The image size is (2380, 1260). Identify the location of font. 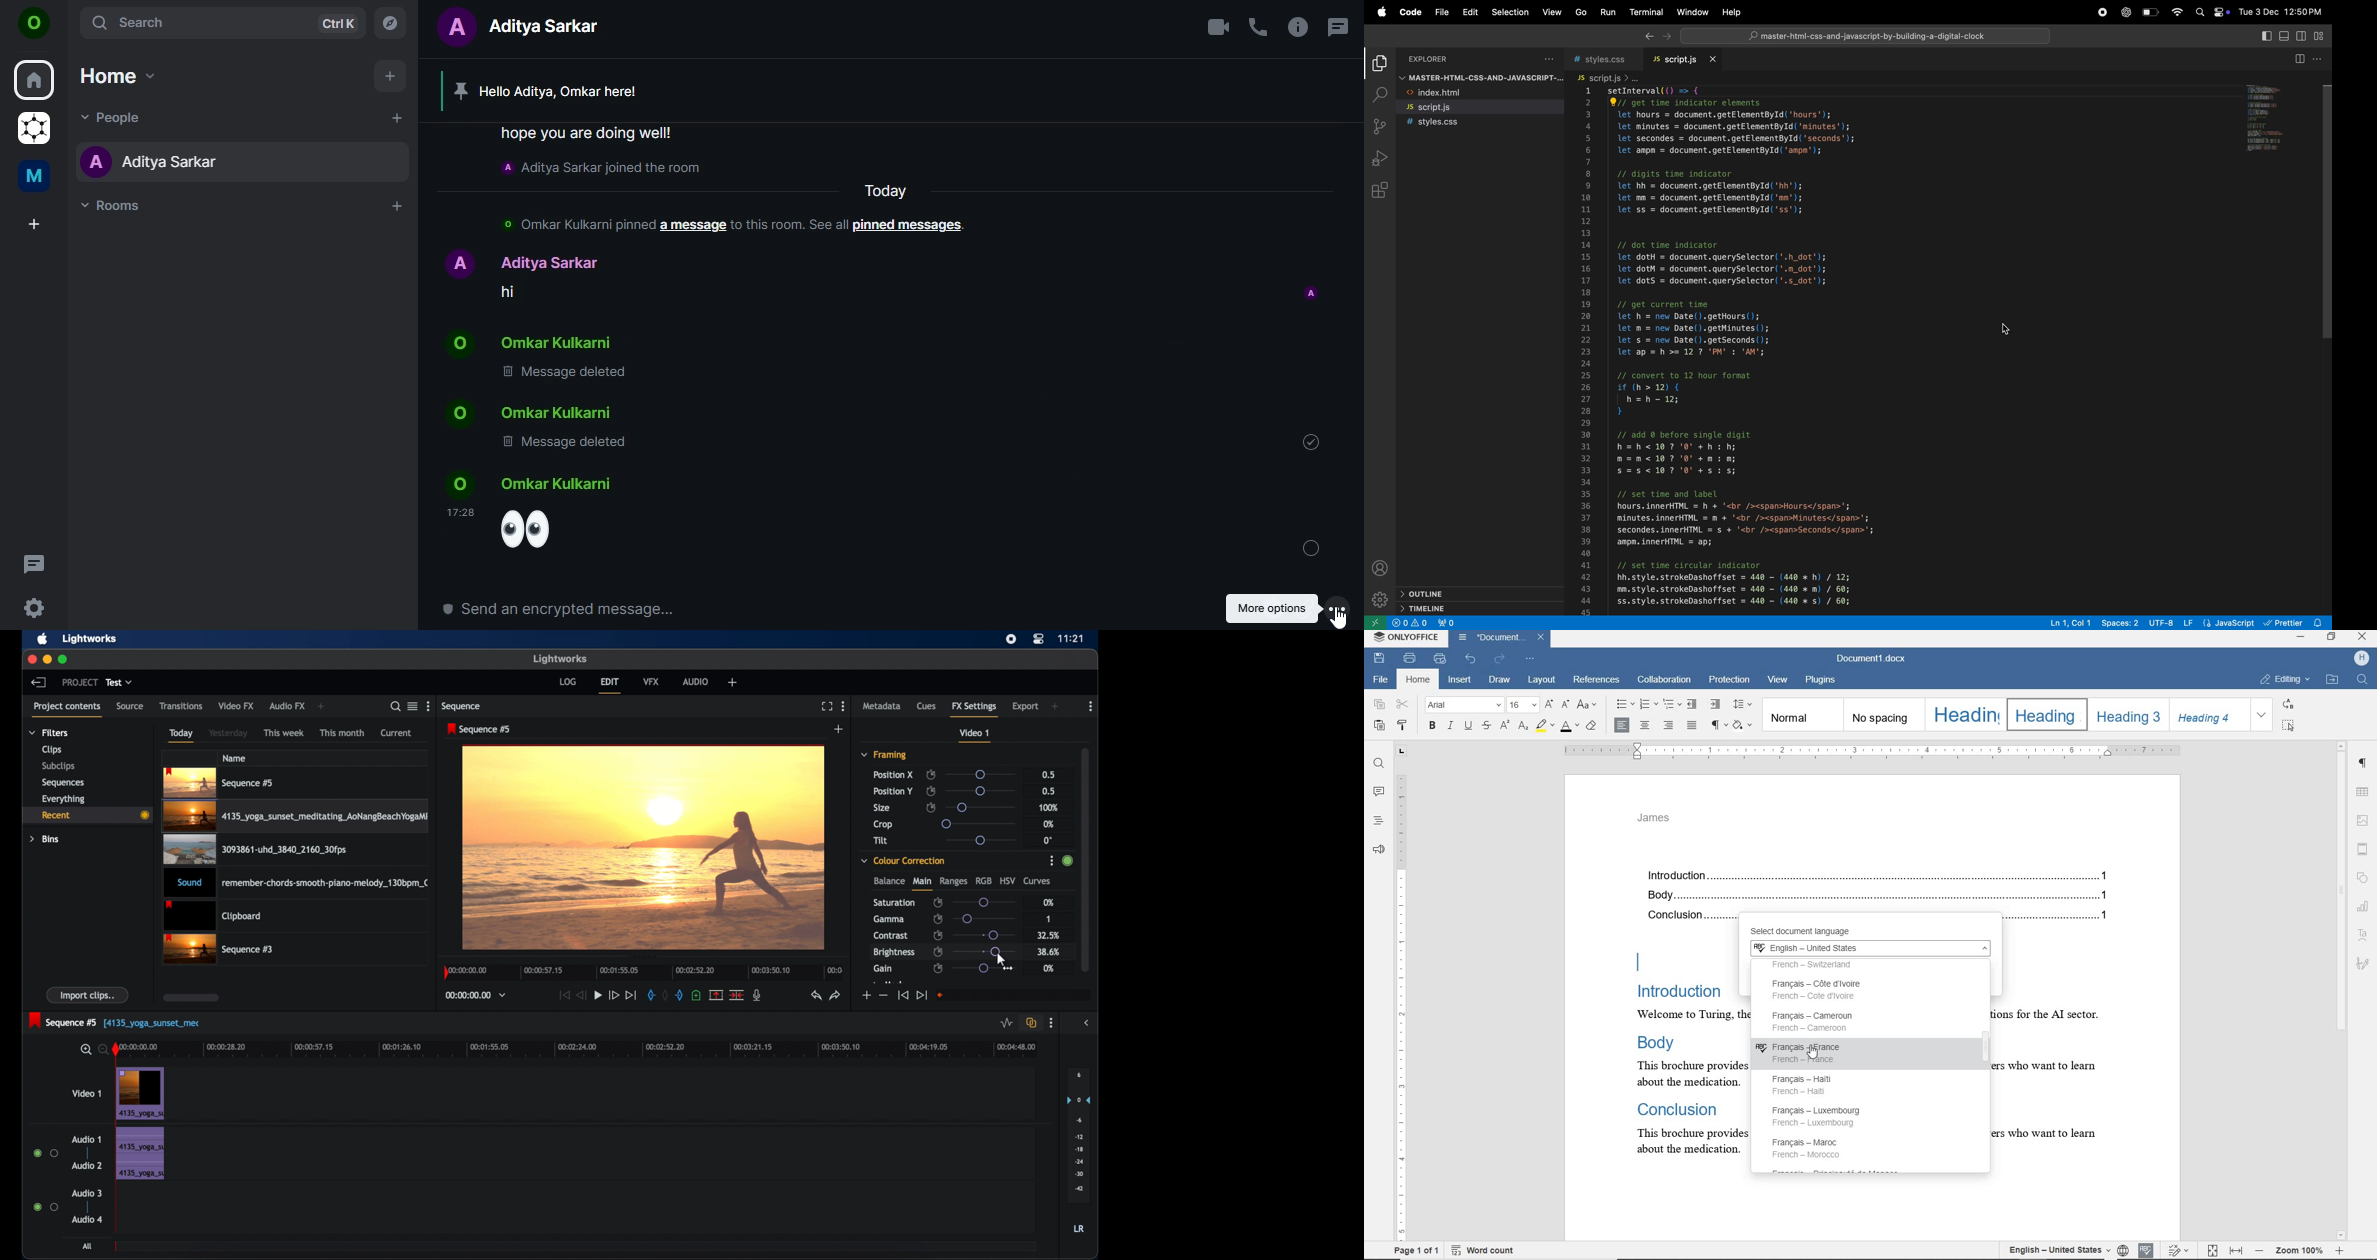
(1465, 705).